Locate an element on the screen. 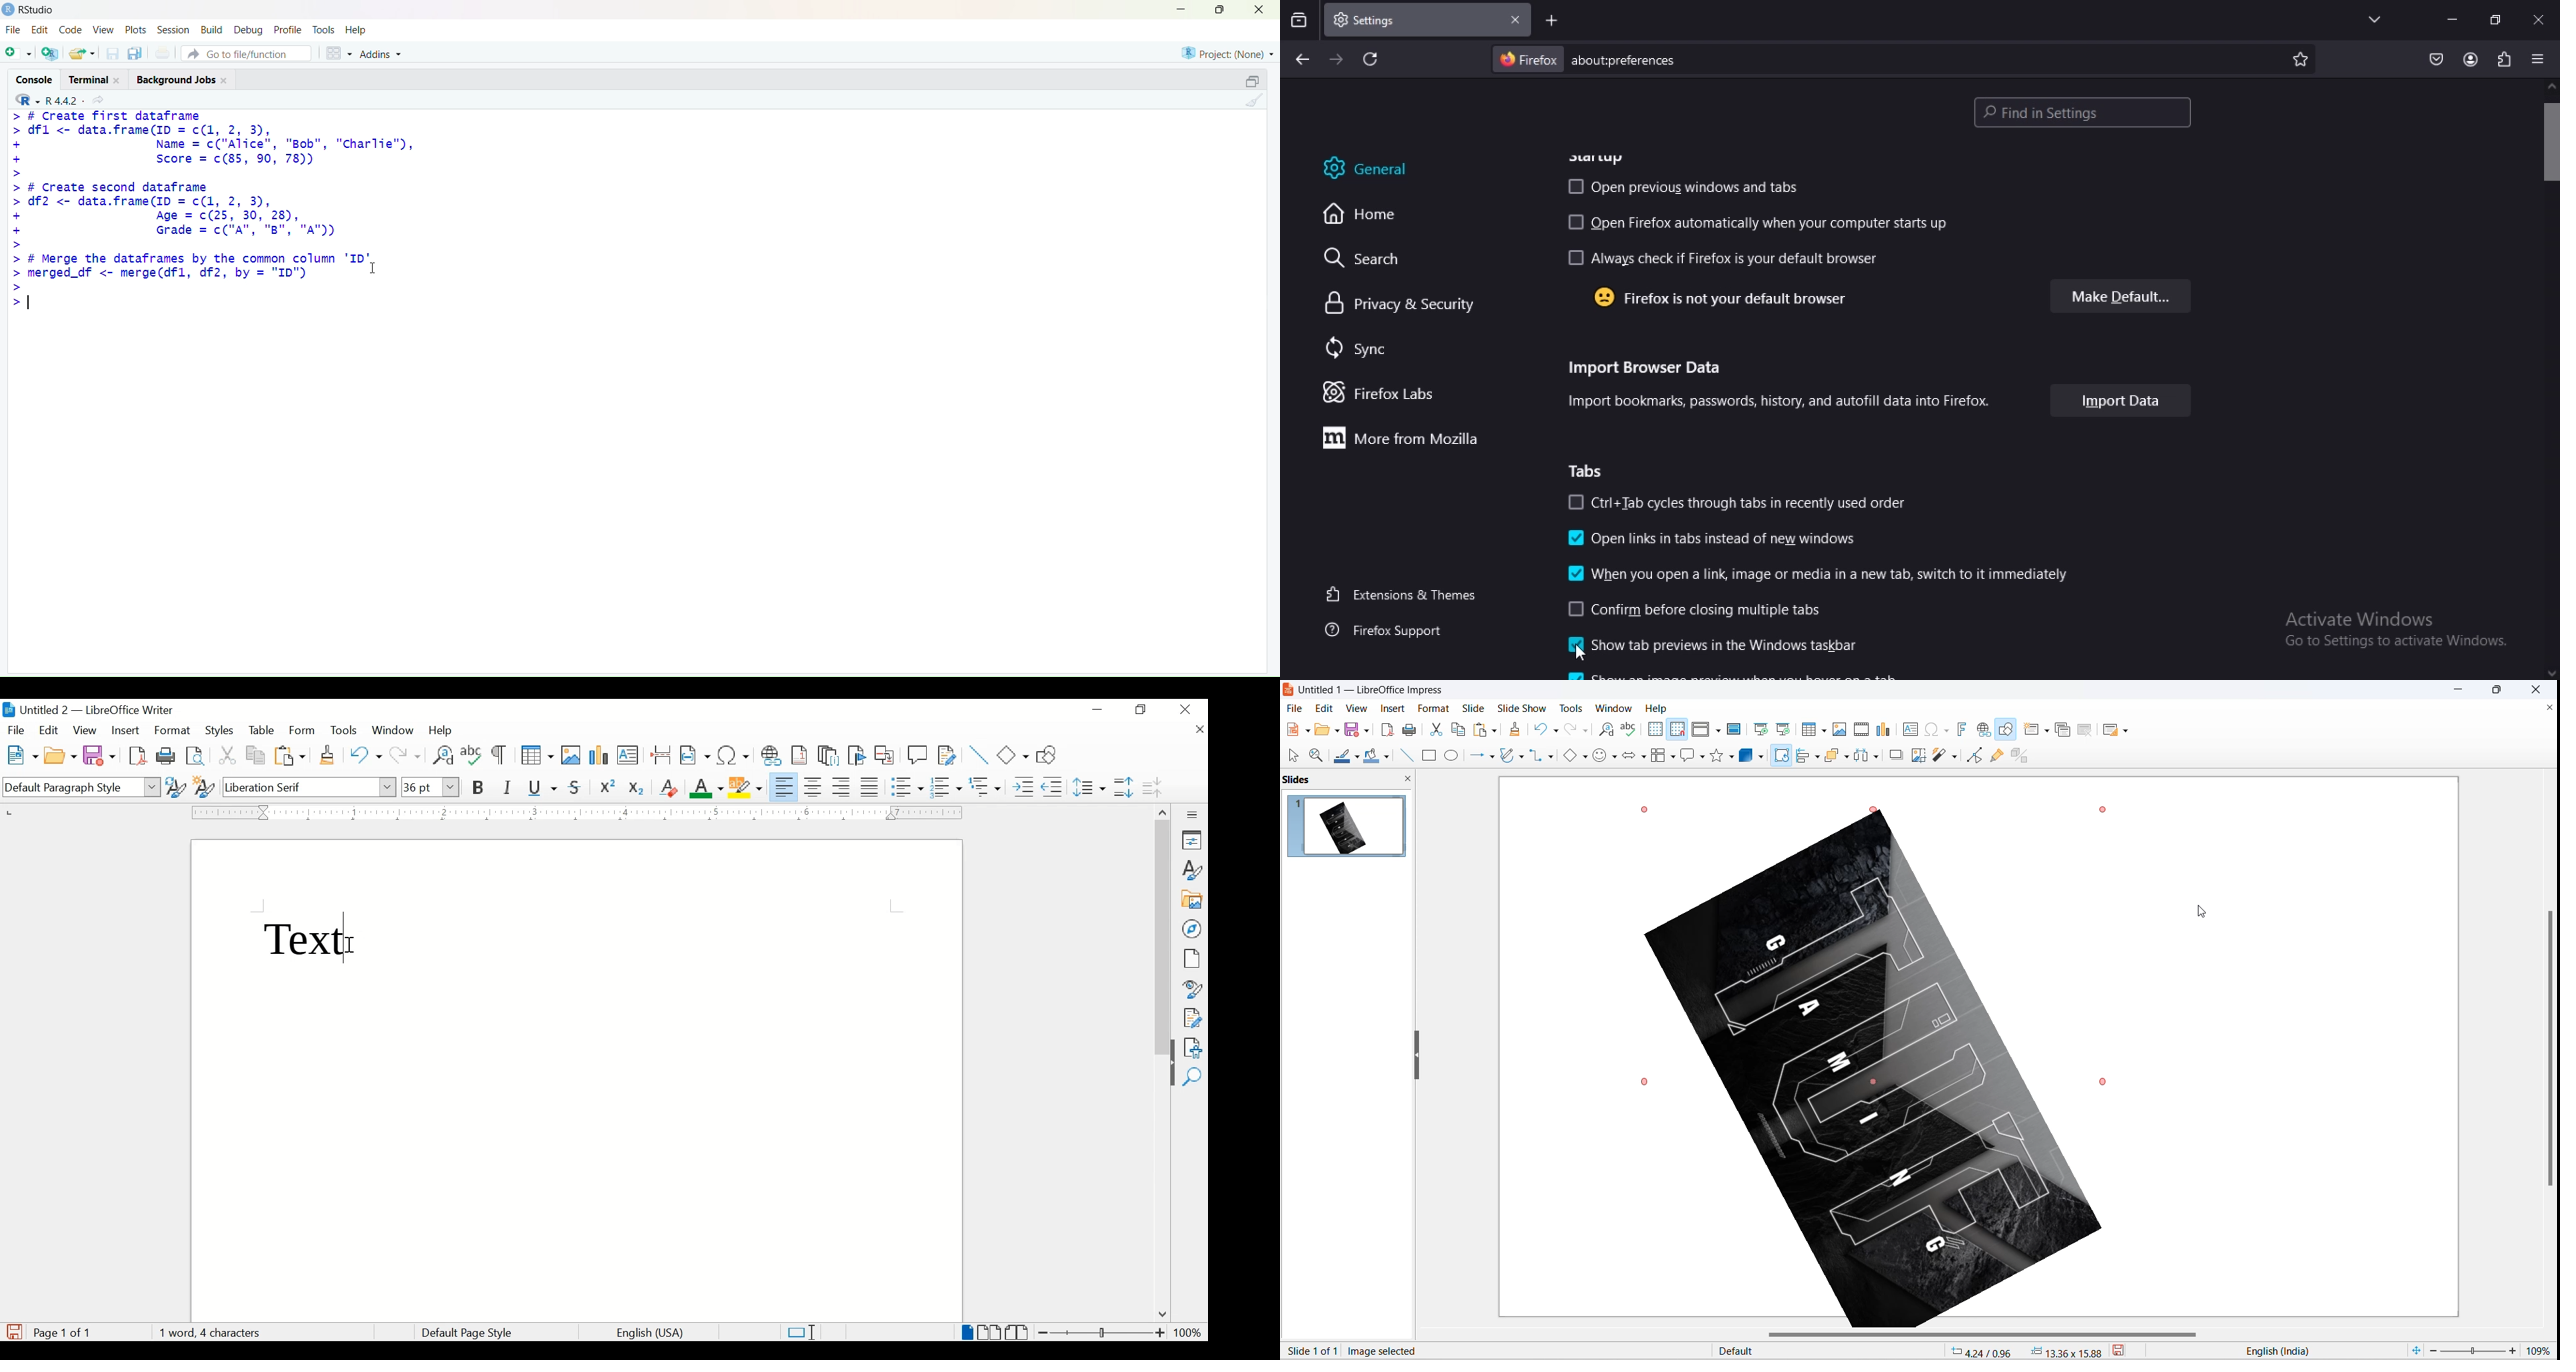 Image resolution: width=2576 pixels, height=1372 pixels. decrease paragraph spacing is located at coordinates (1152, 786).